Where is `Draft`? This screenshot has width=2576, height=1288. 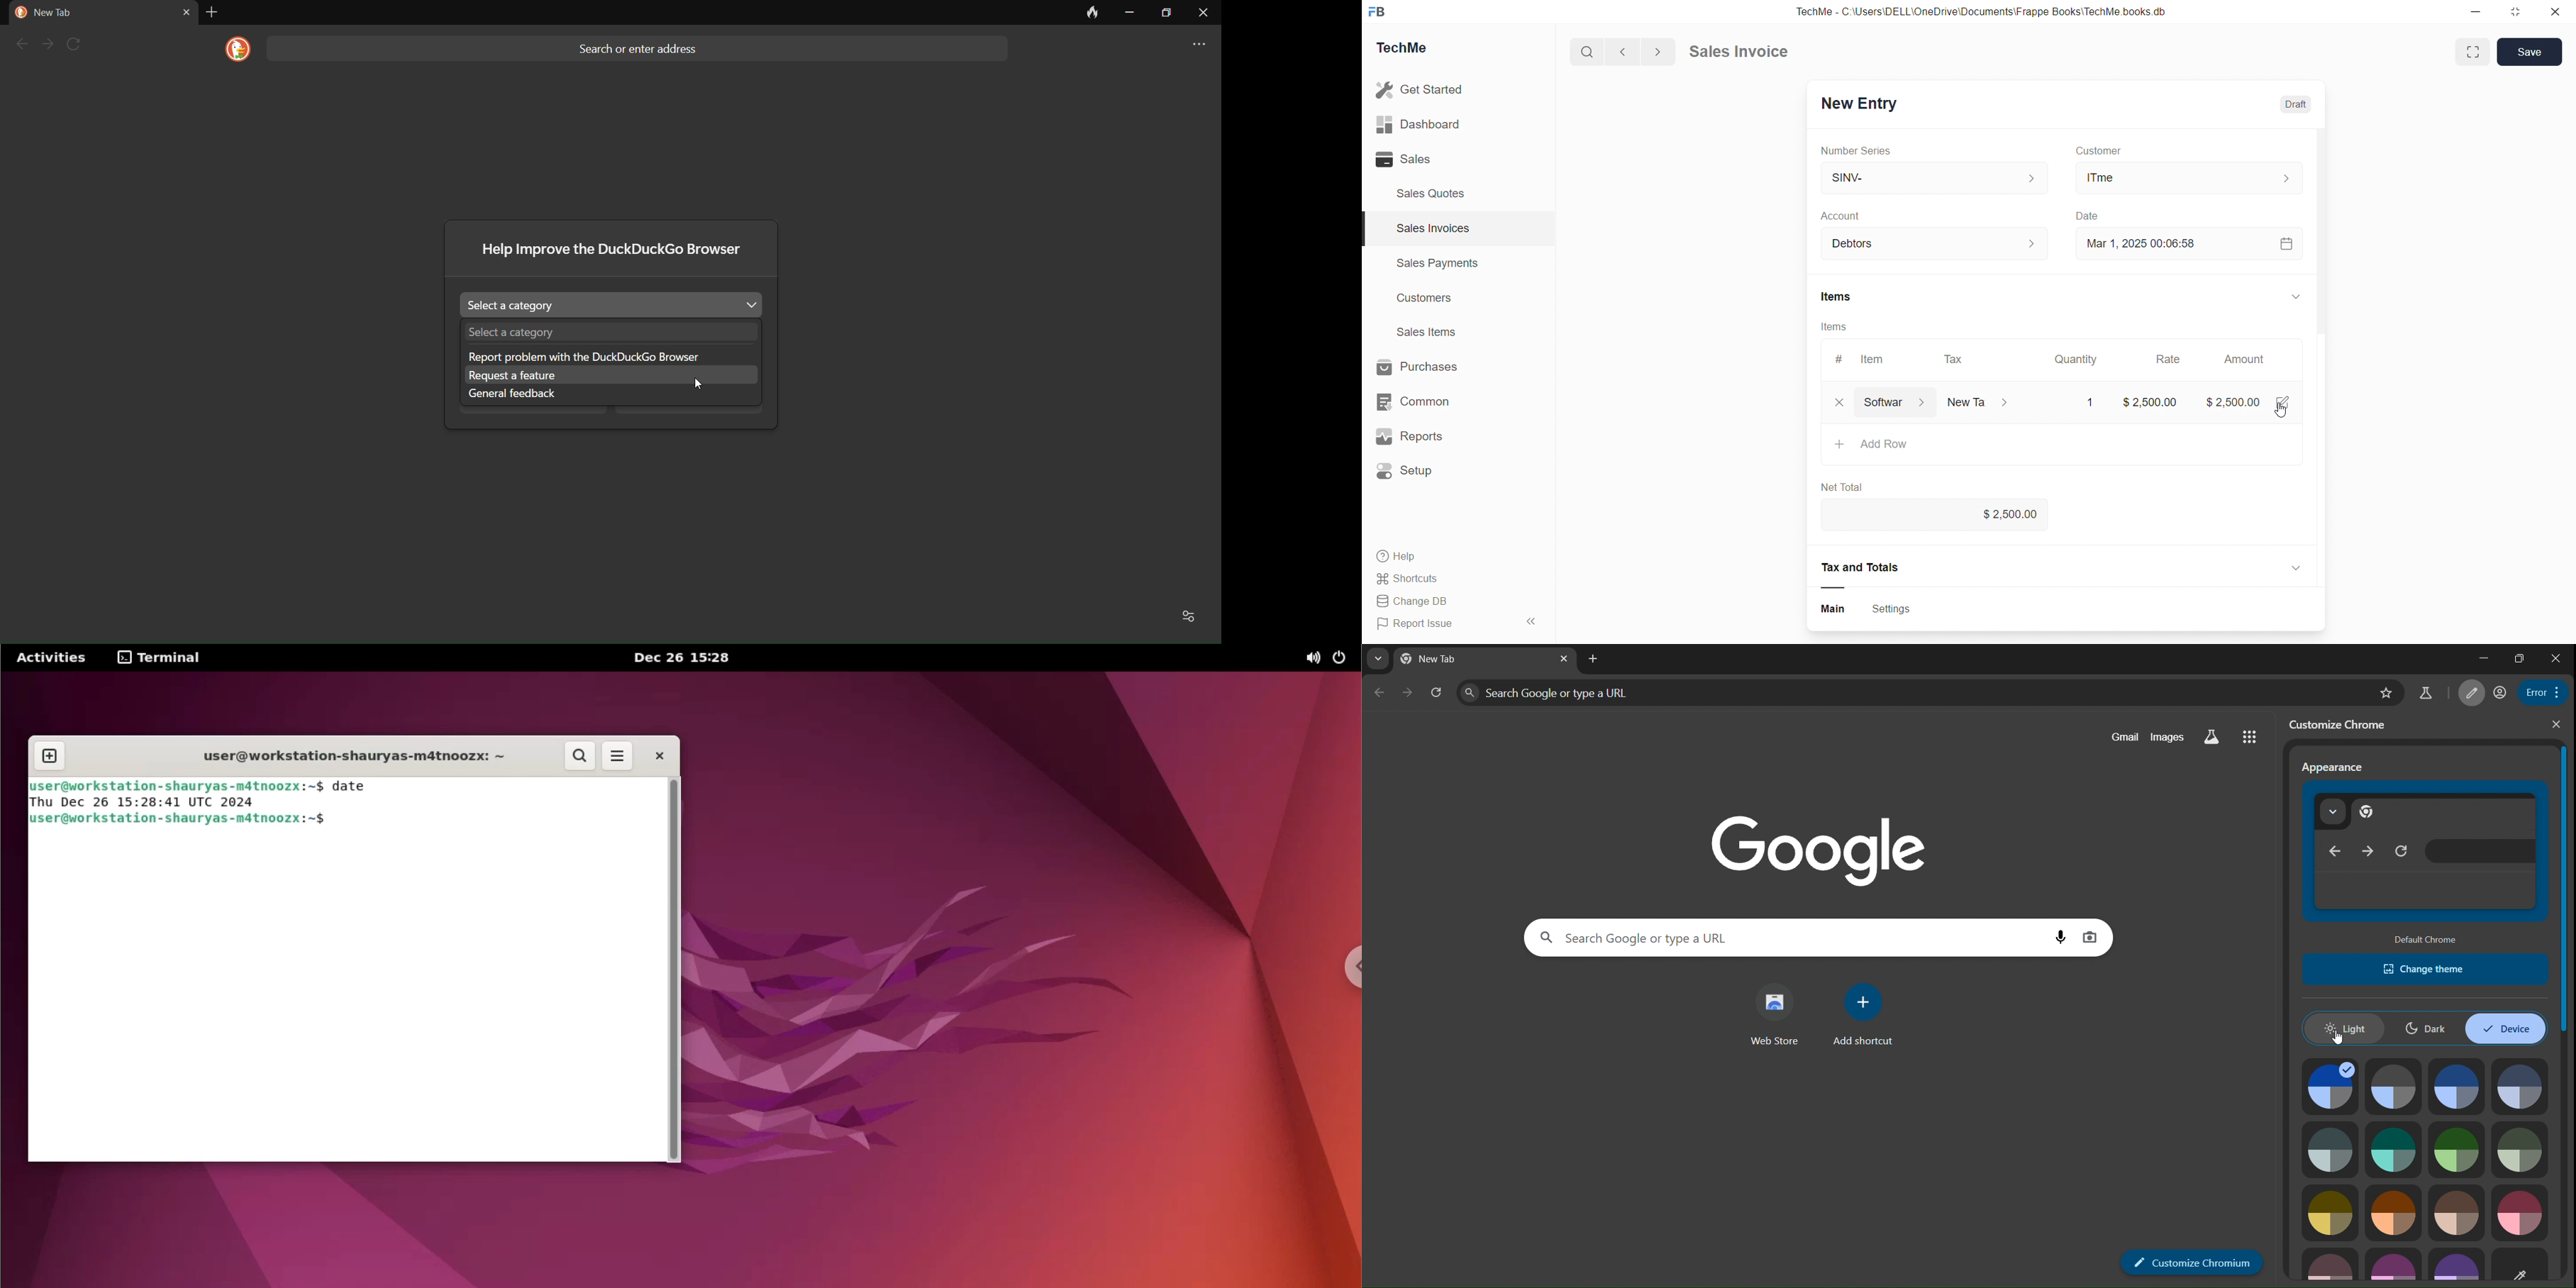 Draft is located at coordinates (2301, 106).